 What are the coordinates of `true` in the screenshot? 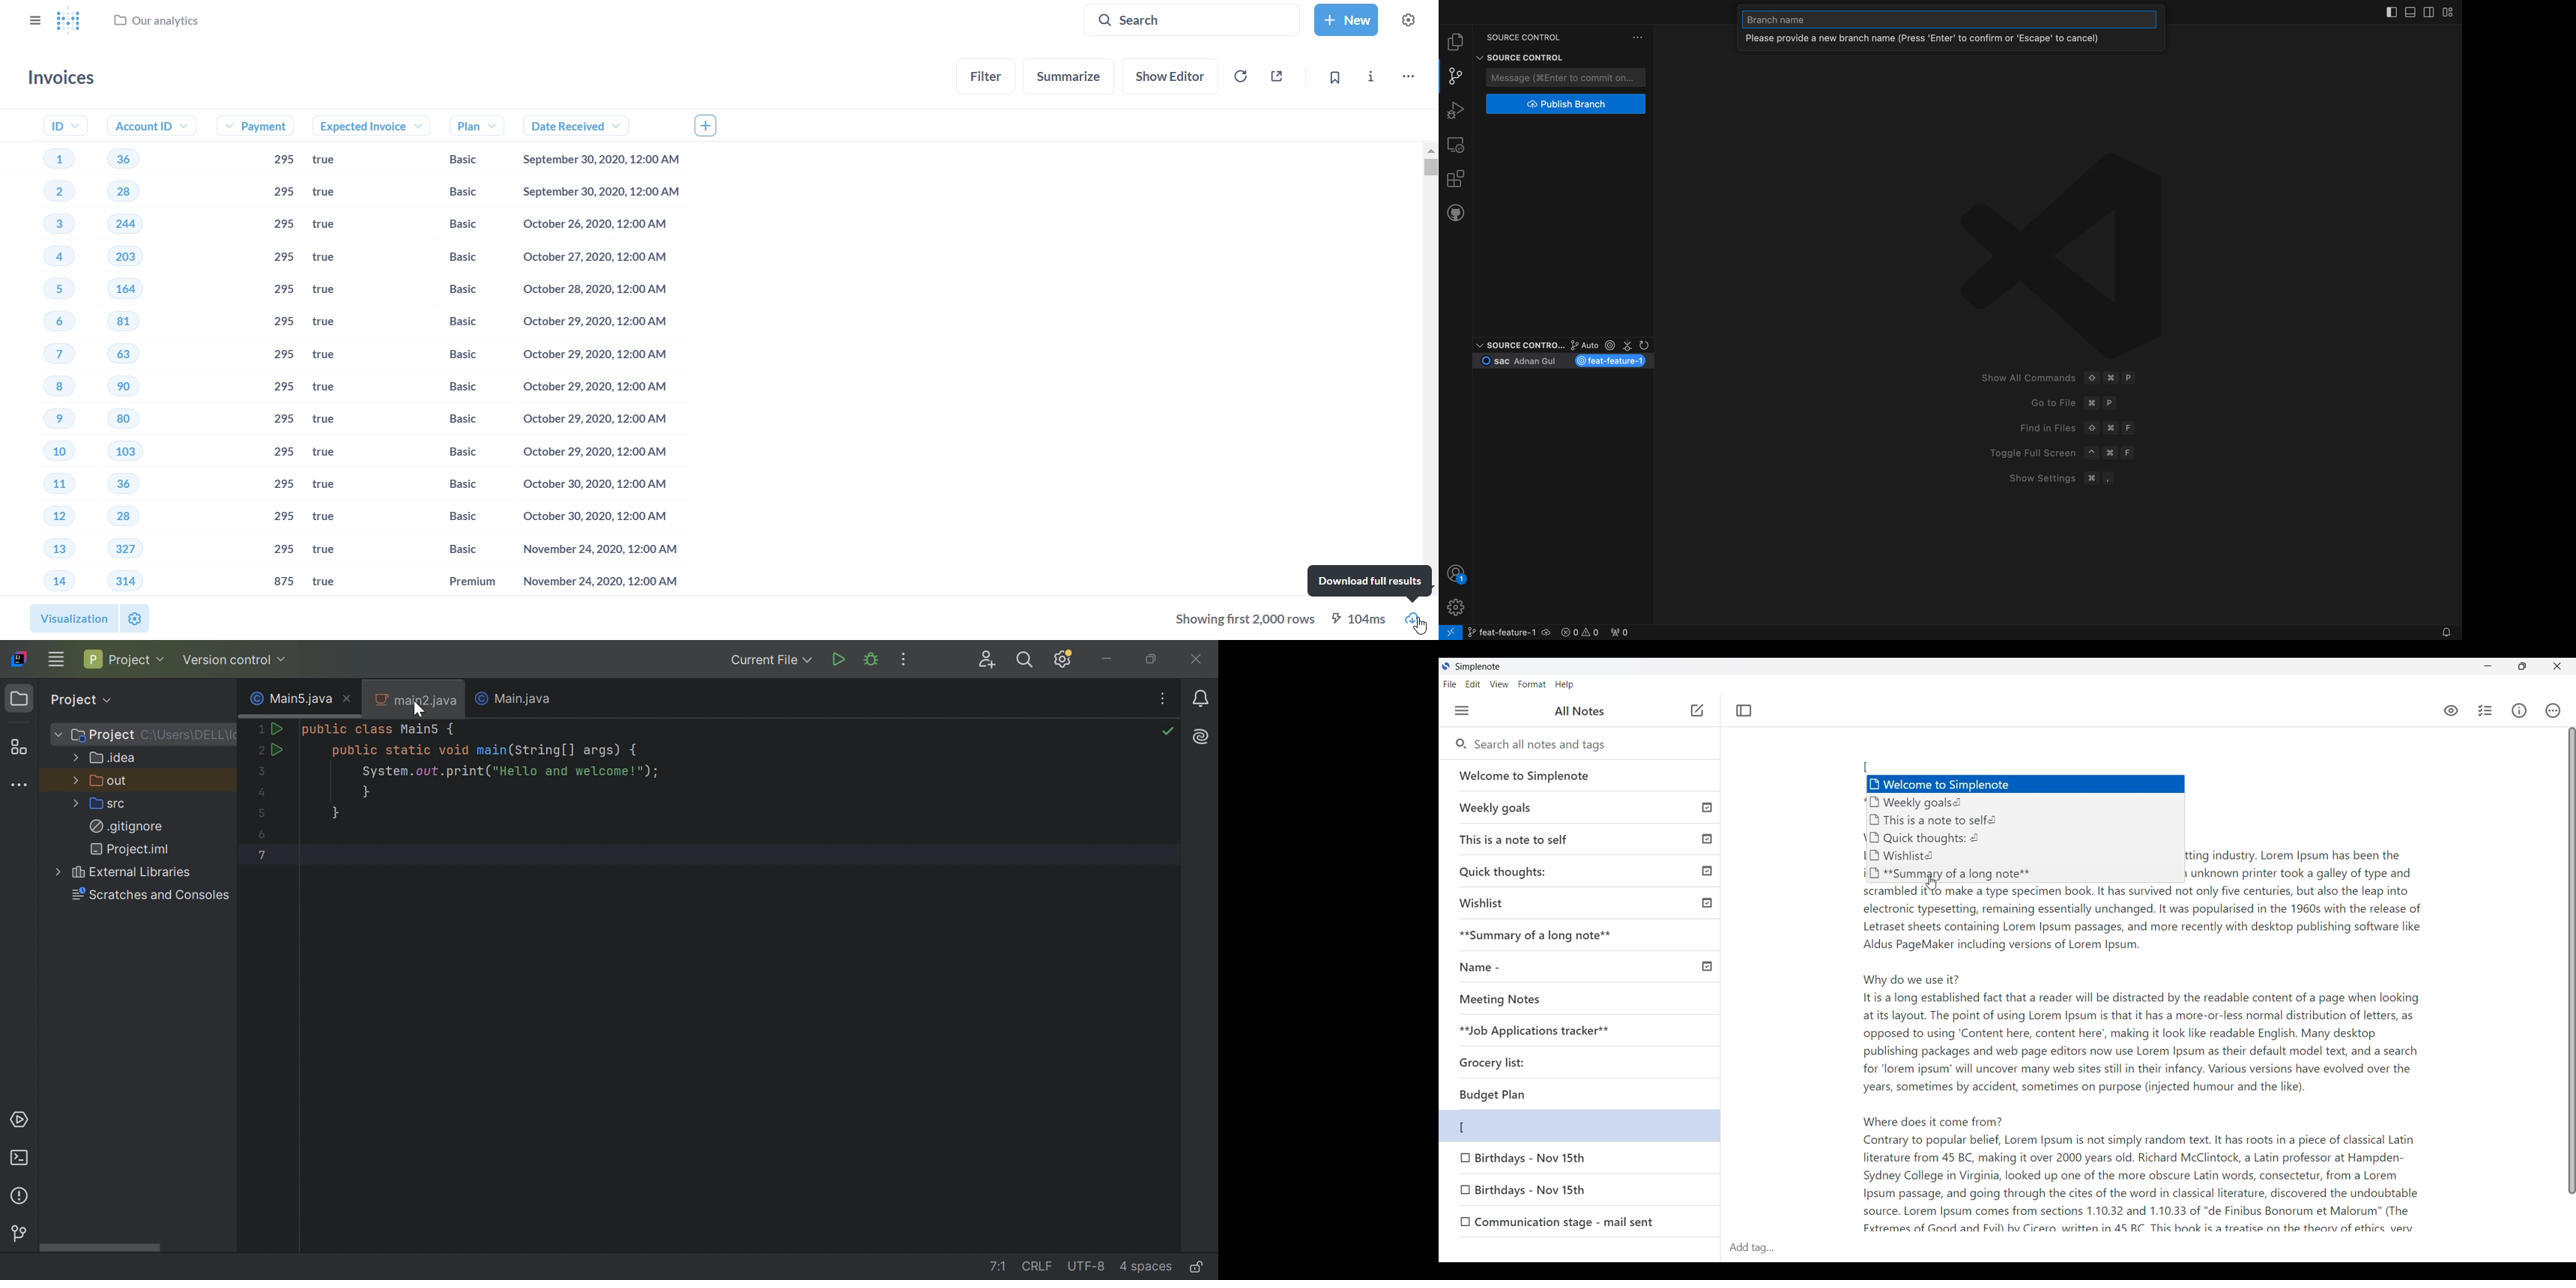 It's located at (335, 321).